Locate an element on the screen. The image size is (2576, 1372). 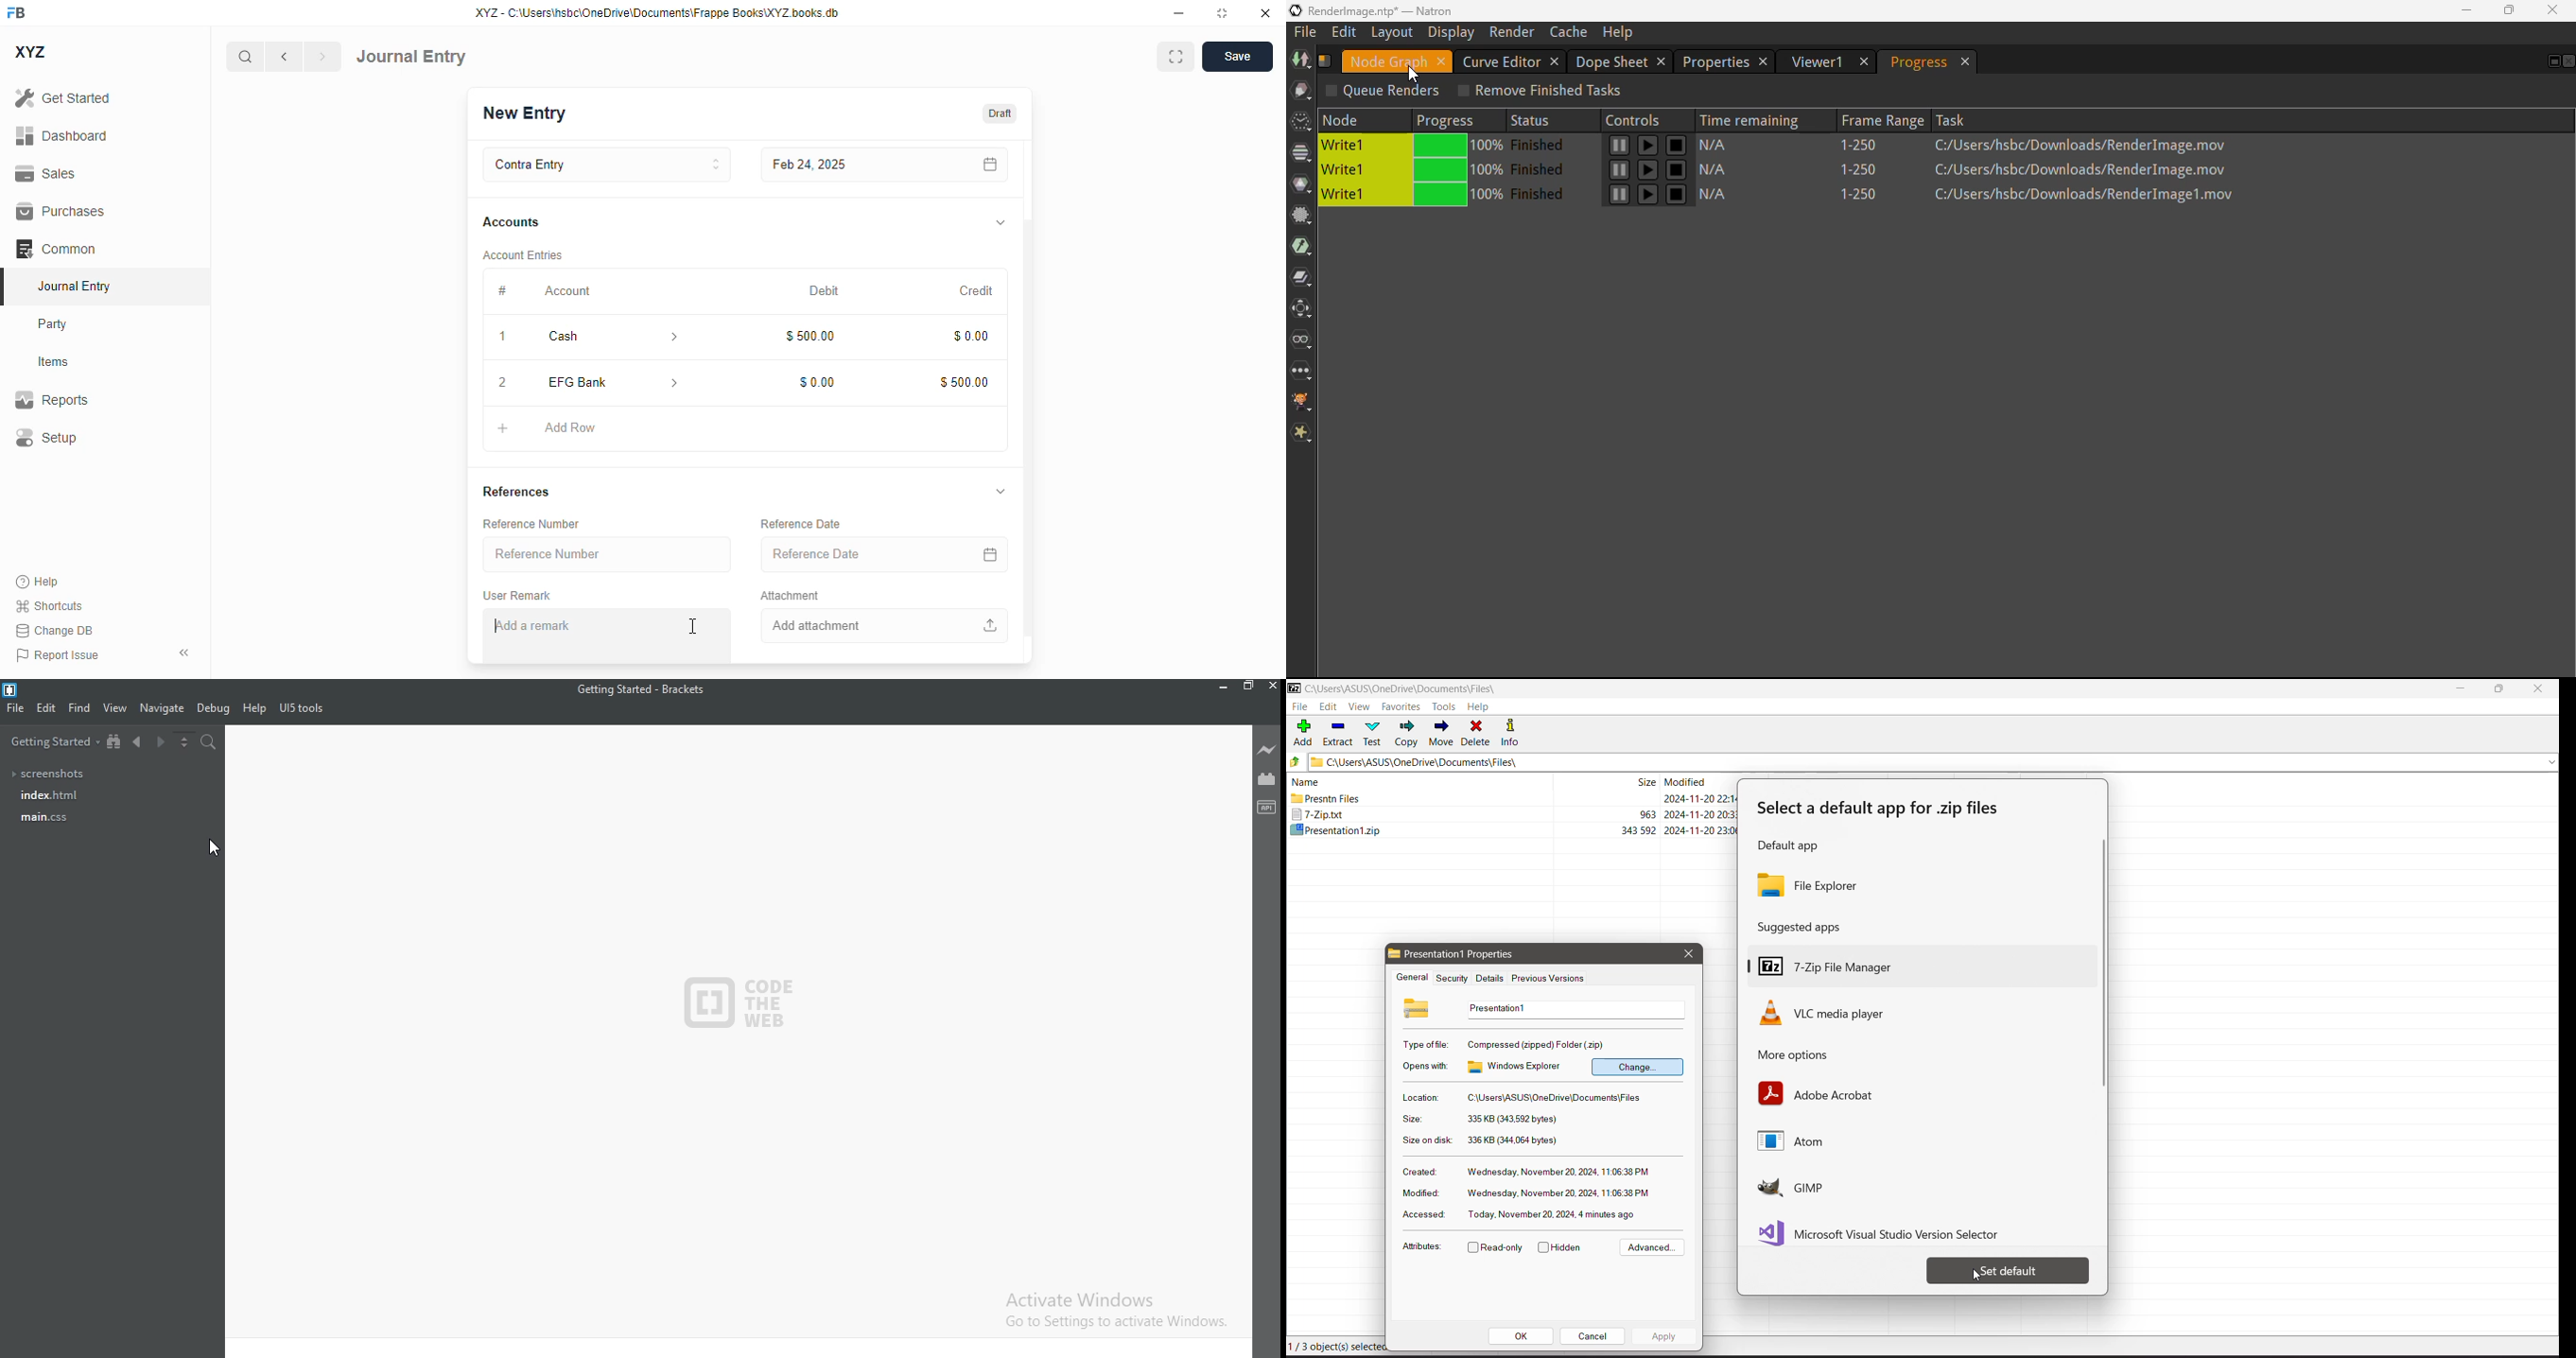
account is located at coordinates (568, 291).